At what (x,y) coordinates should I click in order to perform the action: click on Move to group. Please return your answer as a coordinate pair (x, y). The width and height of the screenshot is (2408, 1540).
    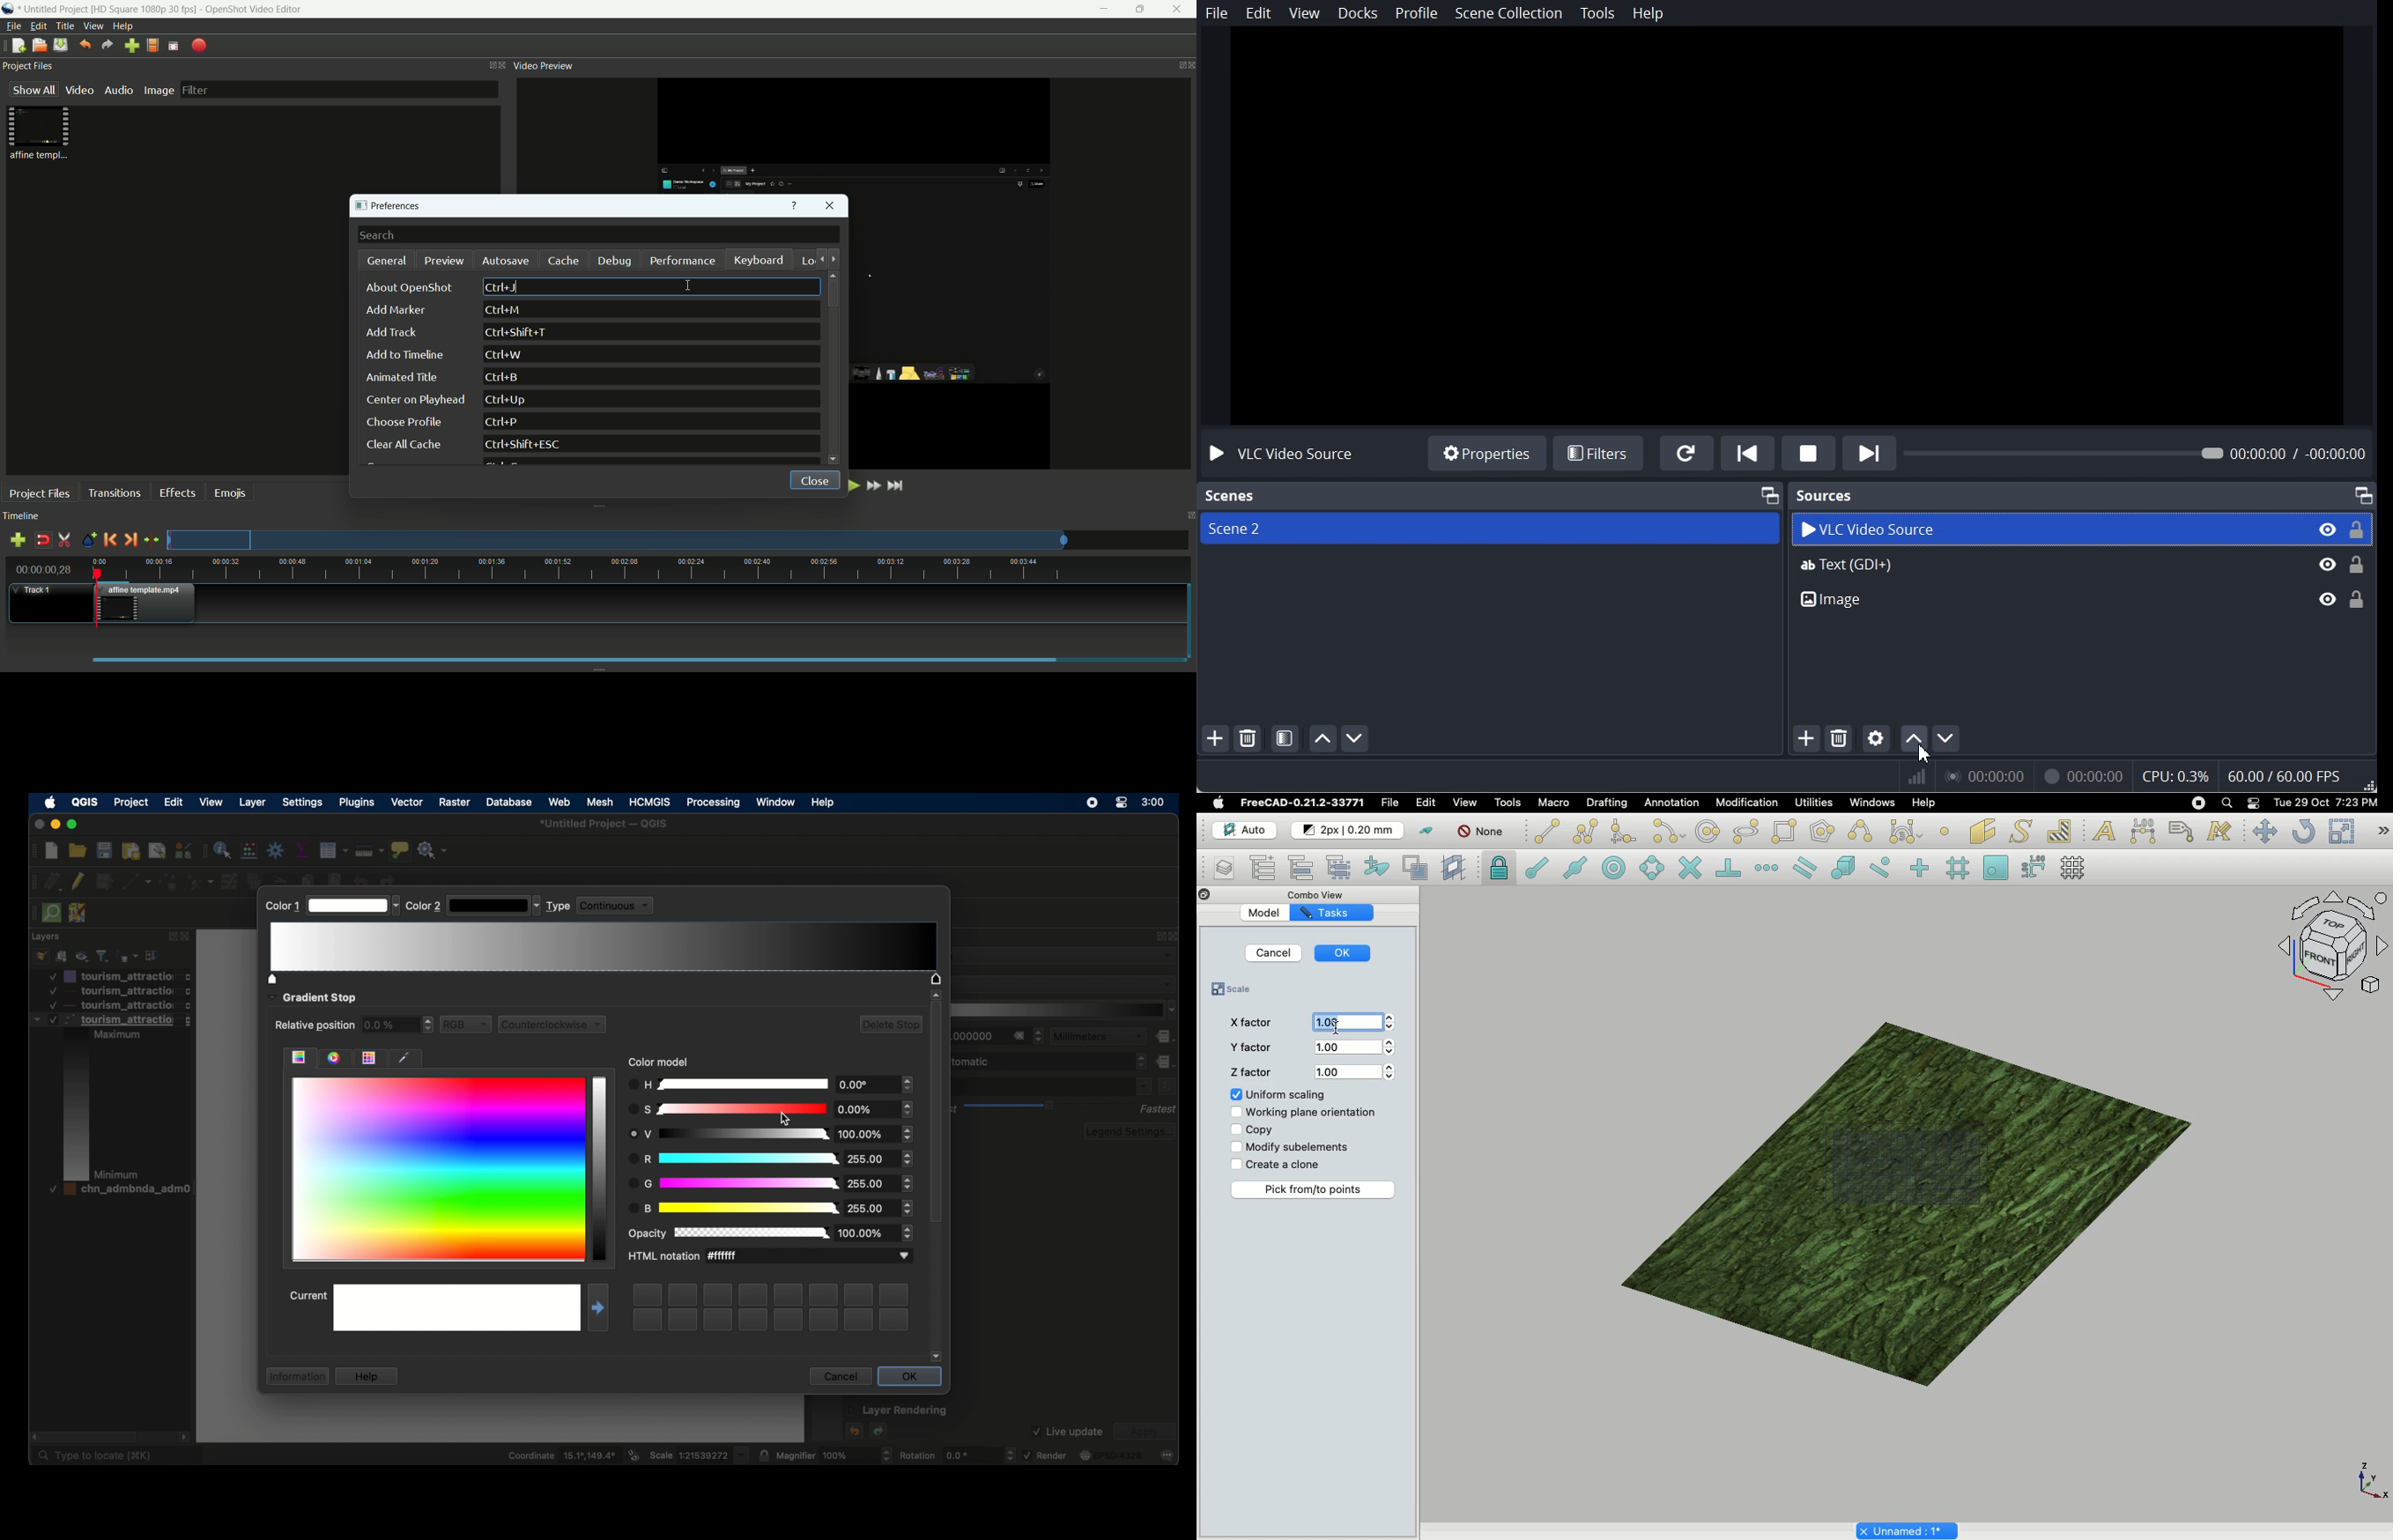
    Looking at the image, I should click on (1302, 867).